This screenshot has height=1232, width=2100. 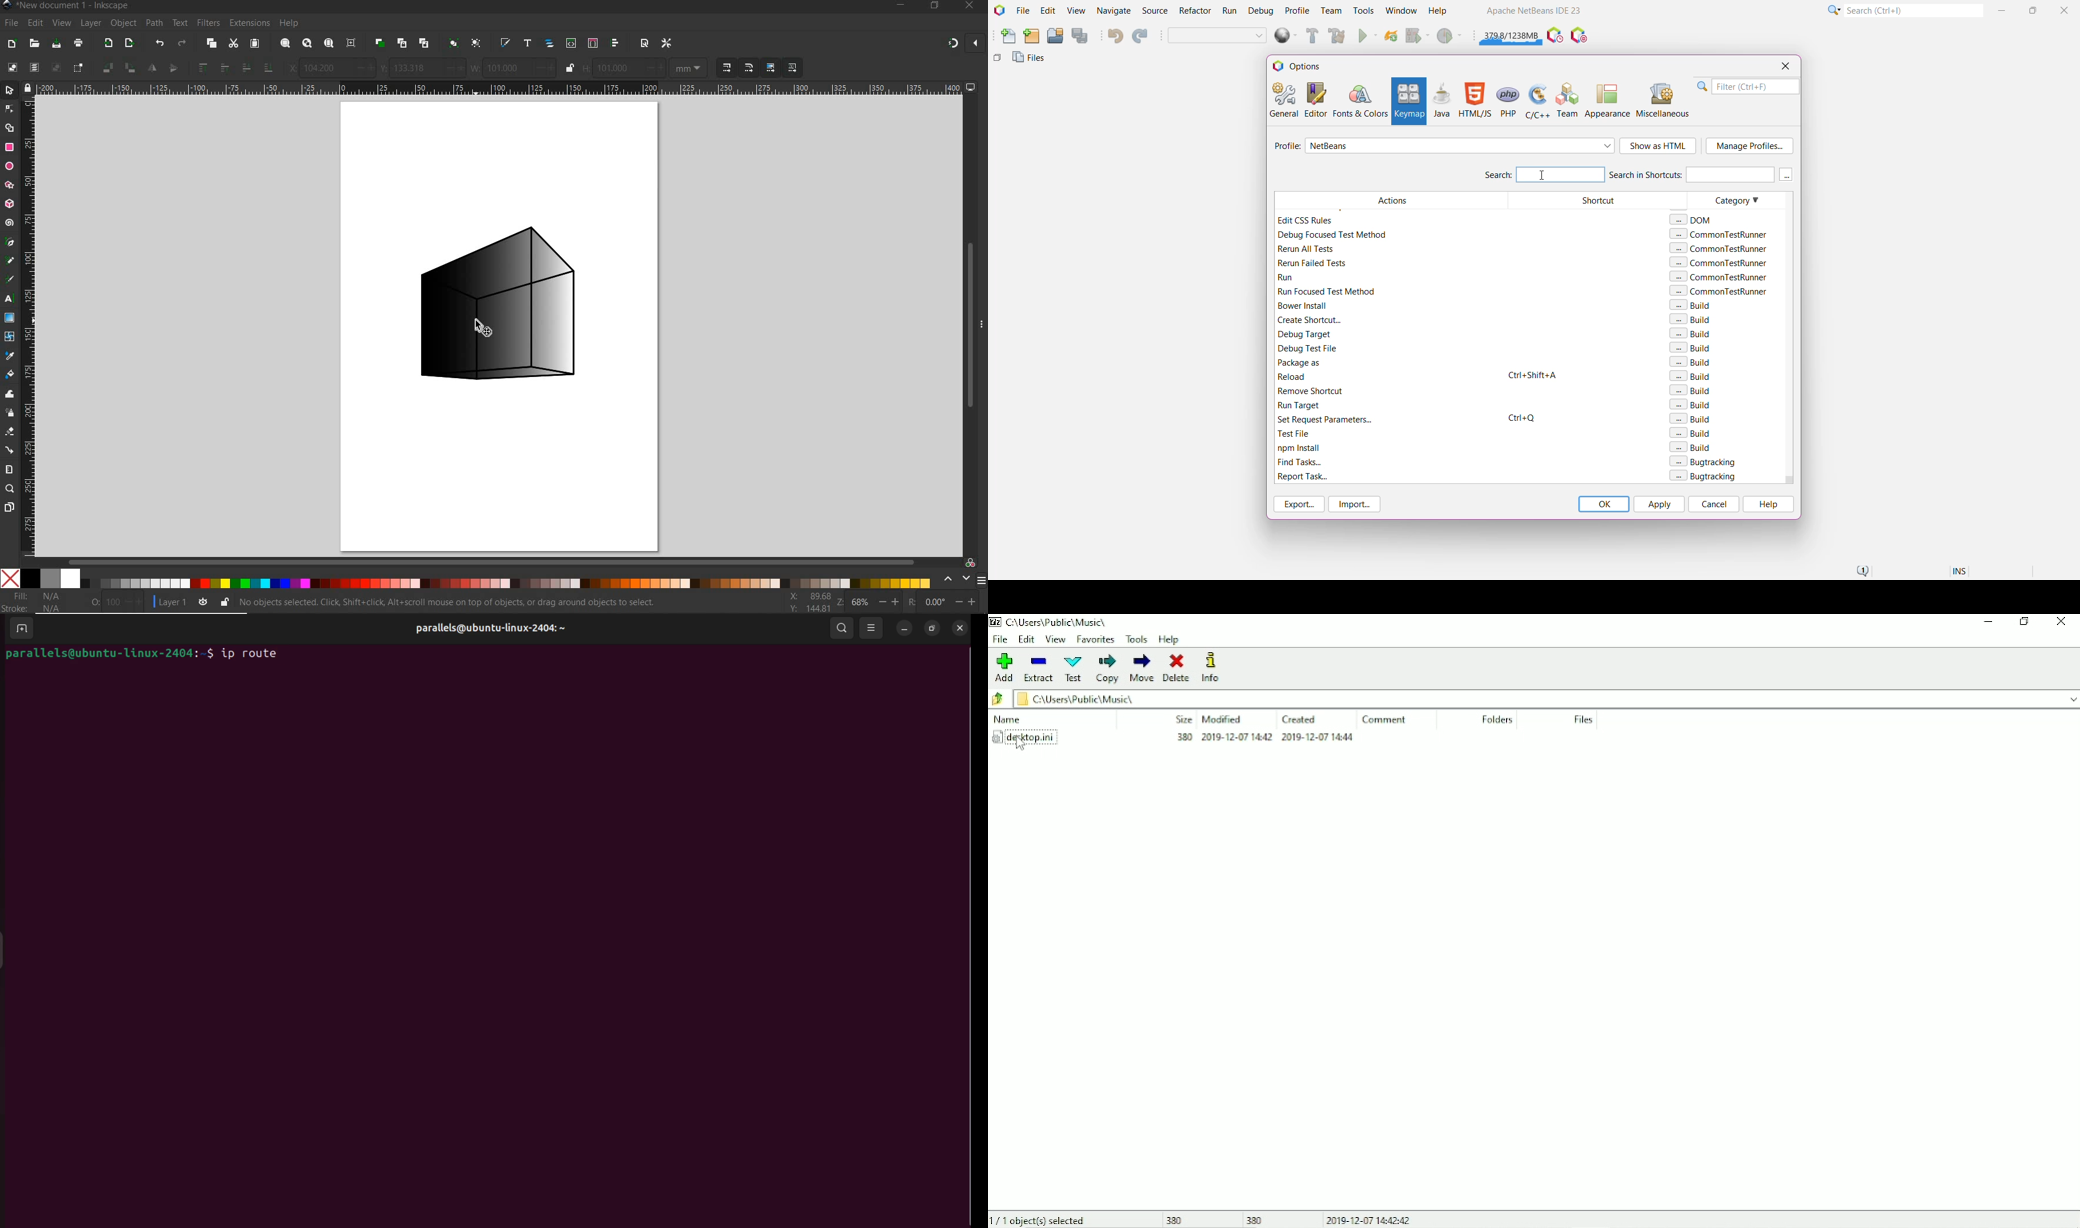 I want to click on increase/decrease, so click(x=969, y=602).